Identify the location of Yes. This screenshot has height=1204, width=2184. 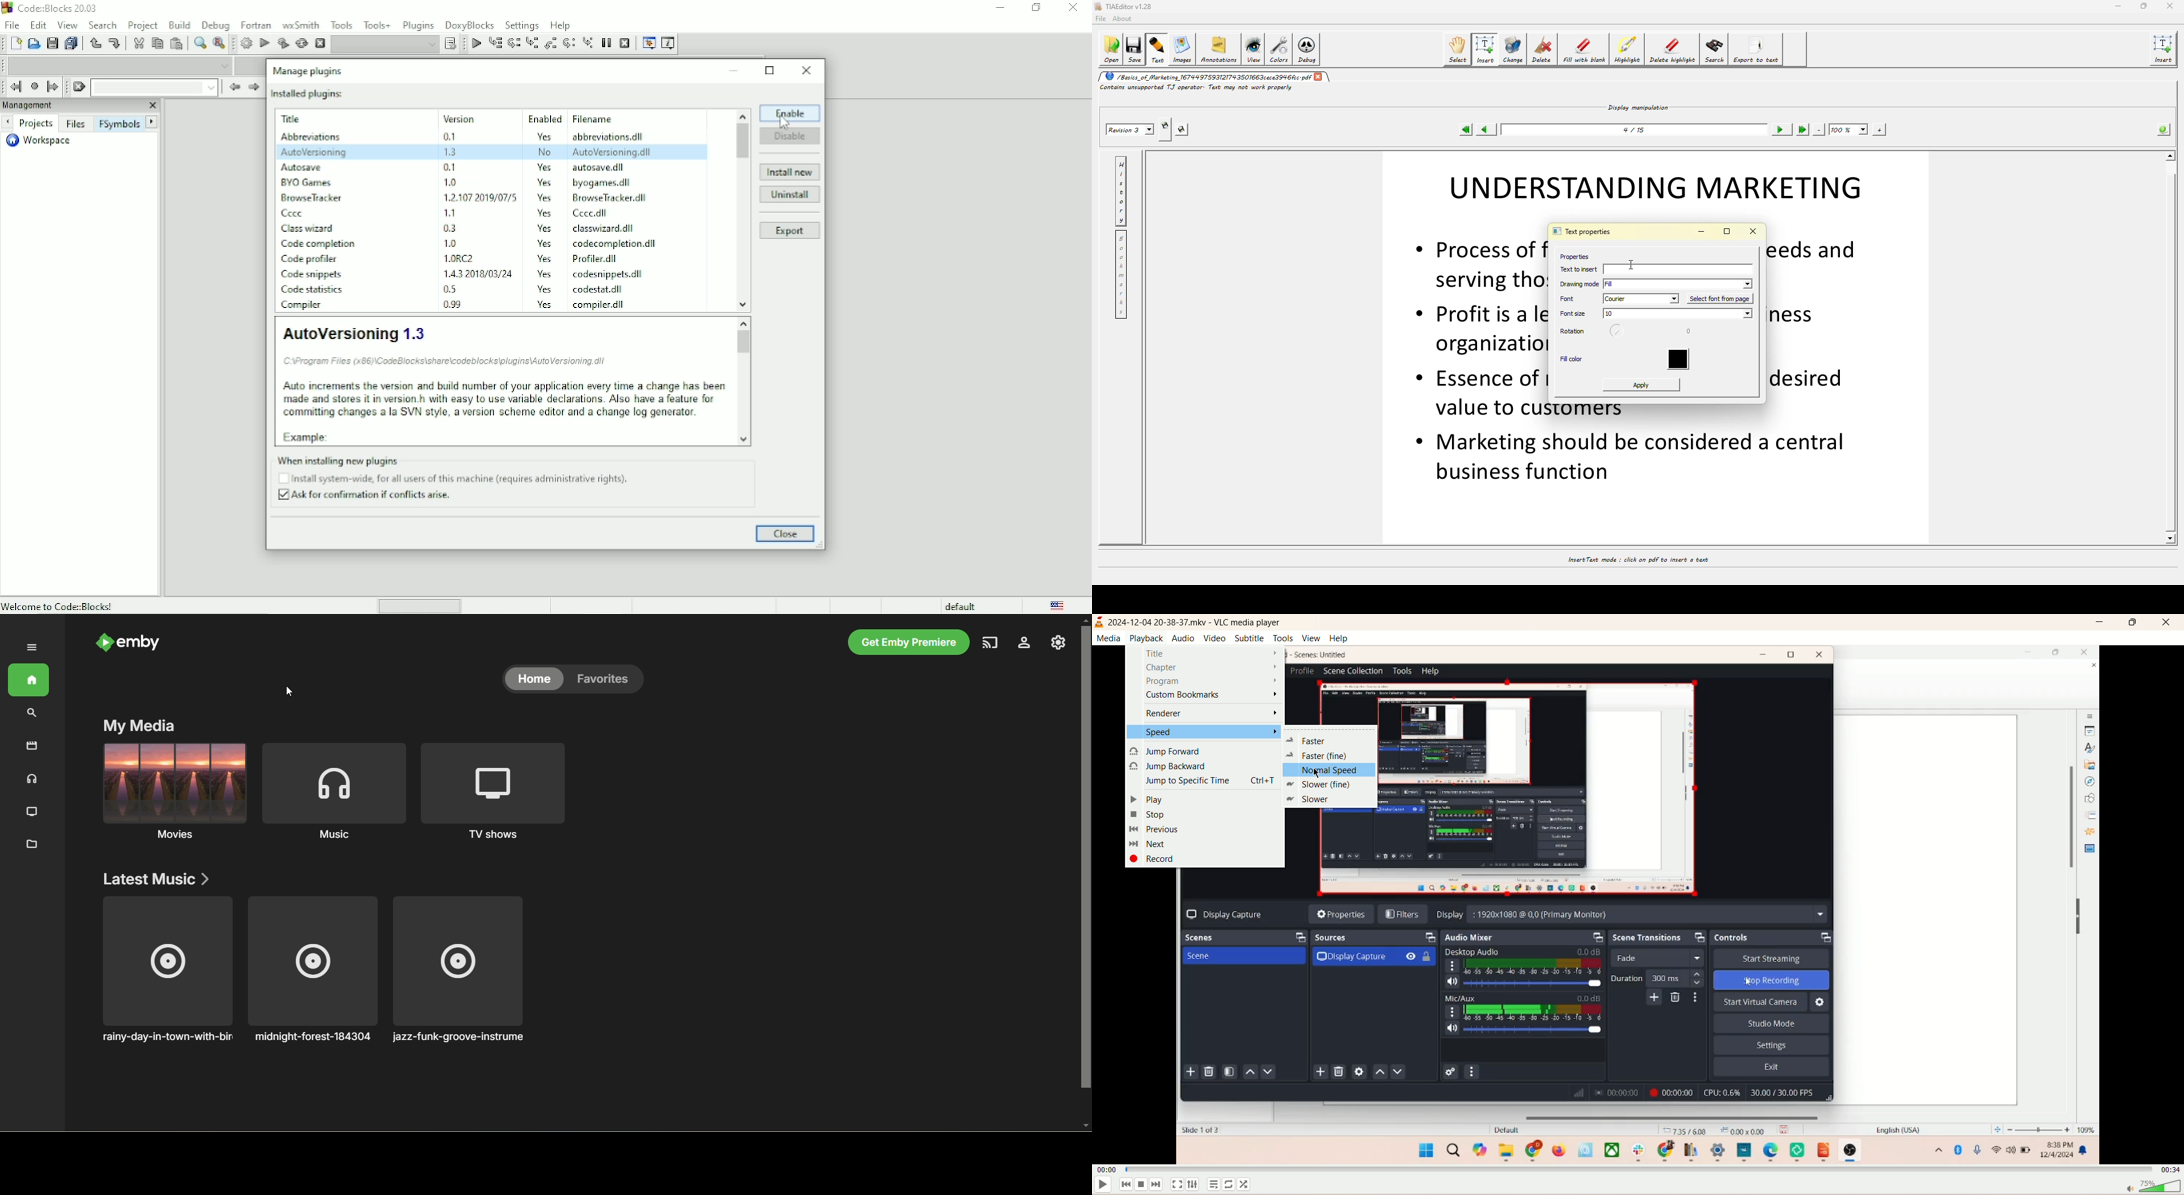
(545, 304).